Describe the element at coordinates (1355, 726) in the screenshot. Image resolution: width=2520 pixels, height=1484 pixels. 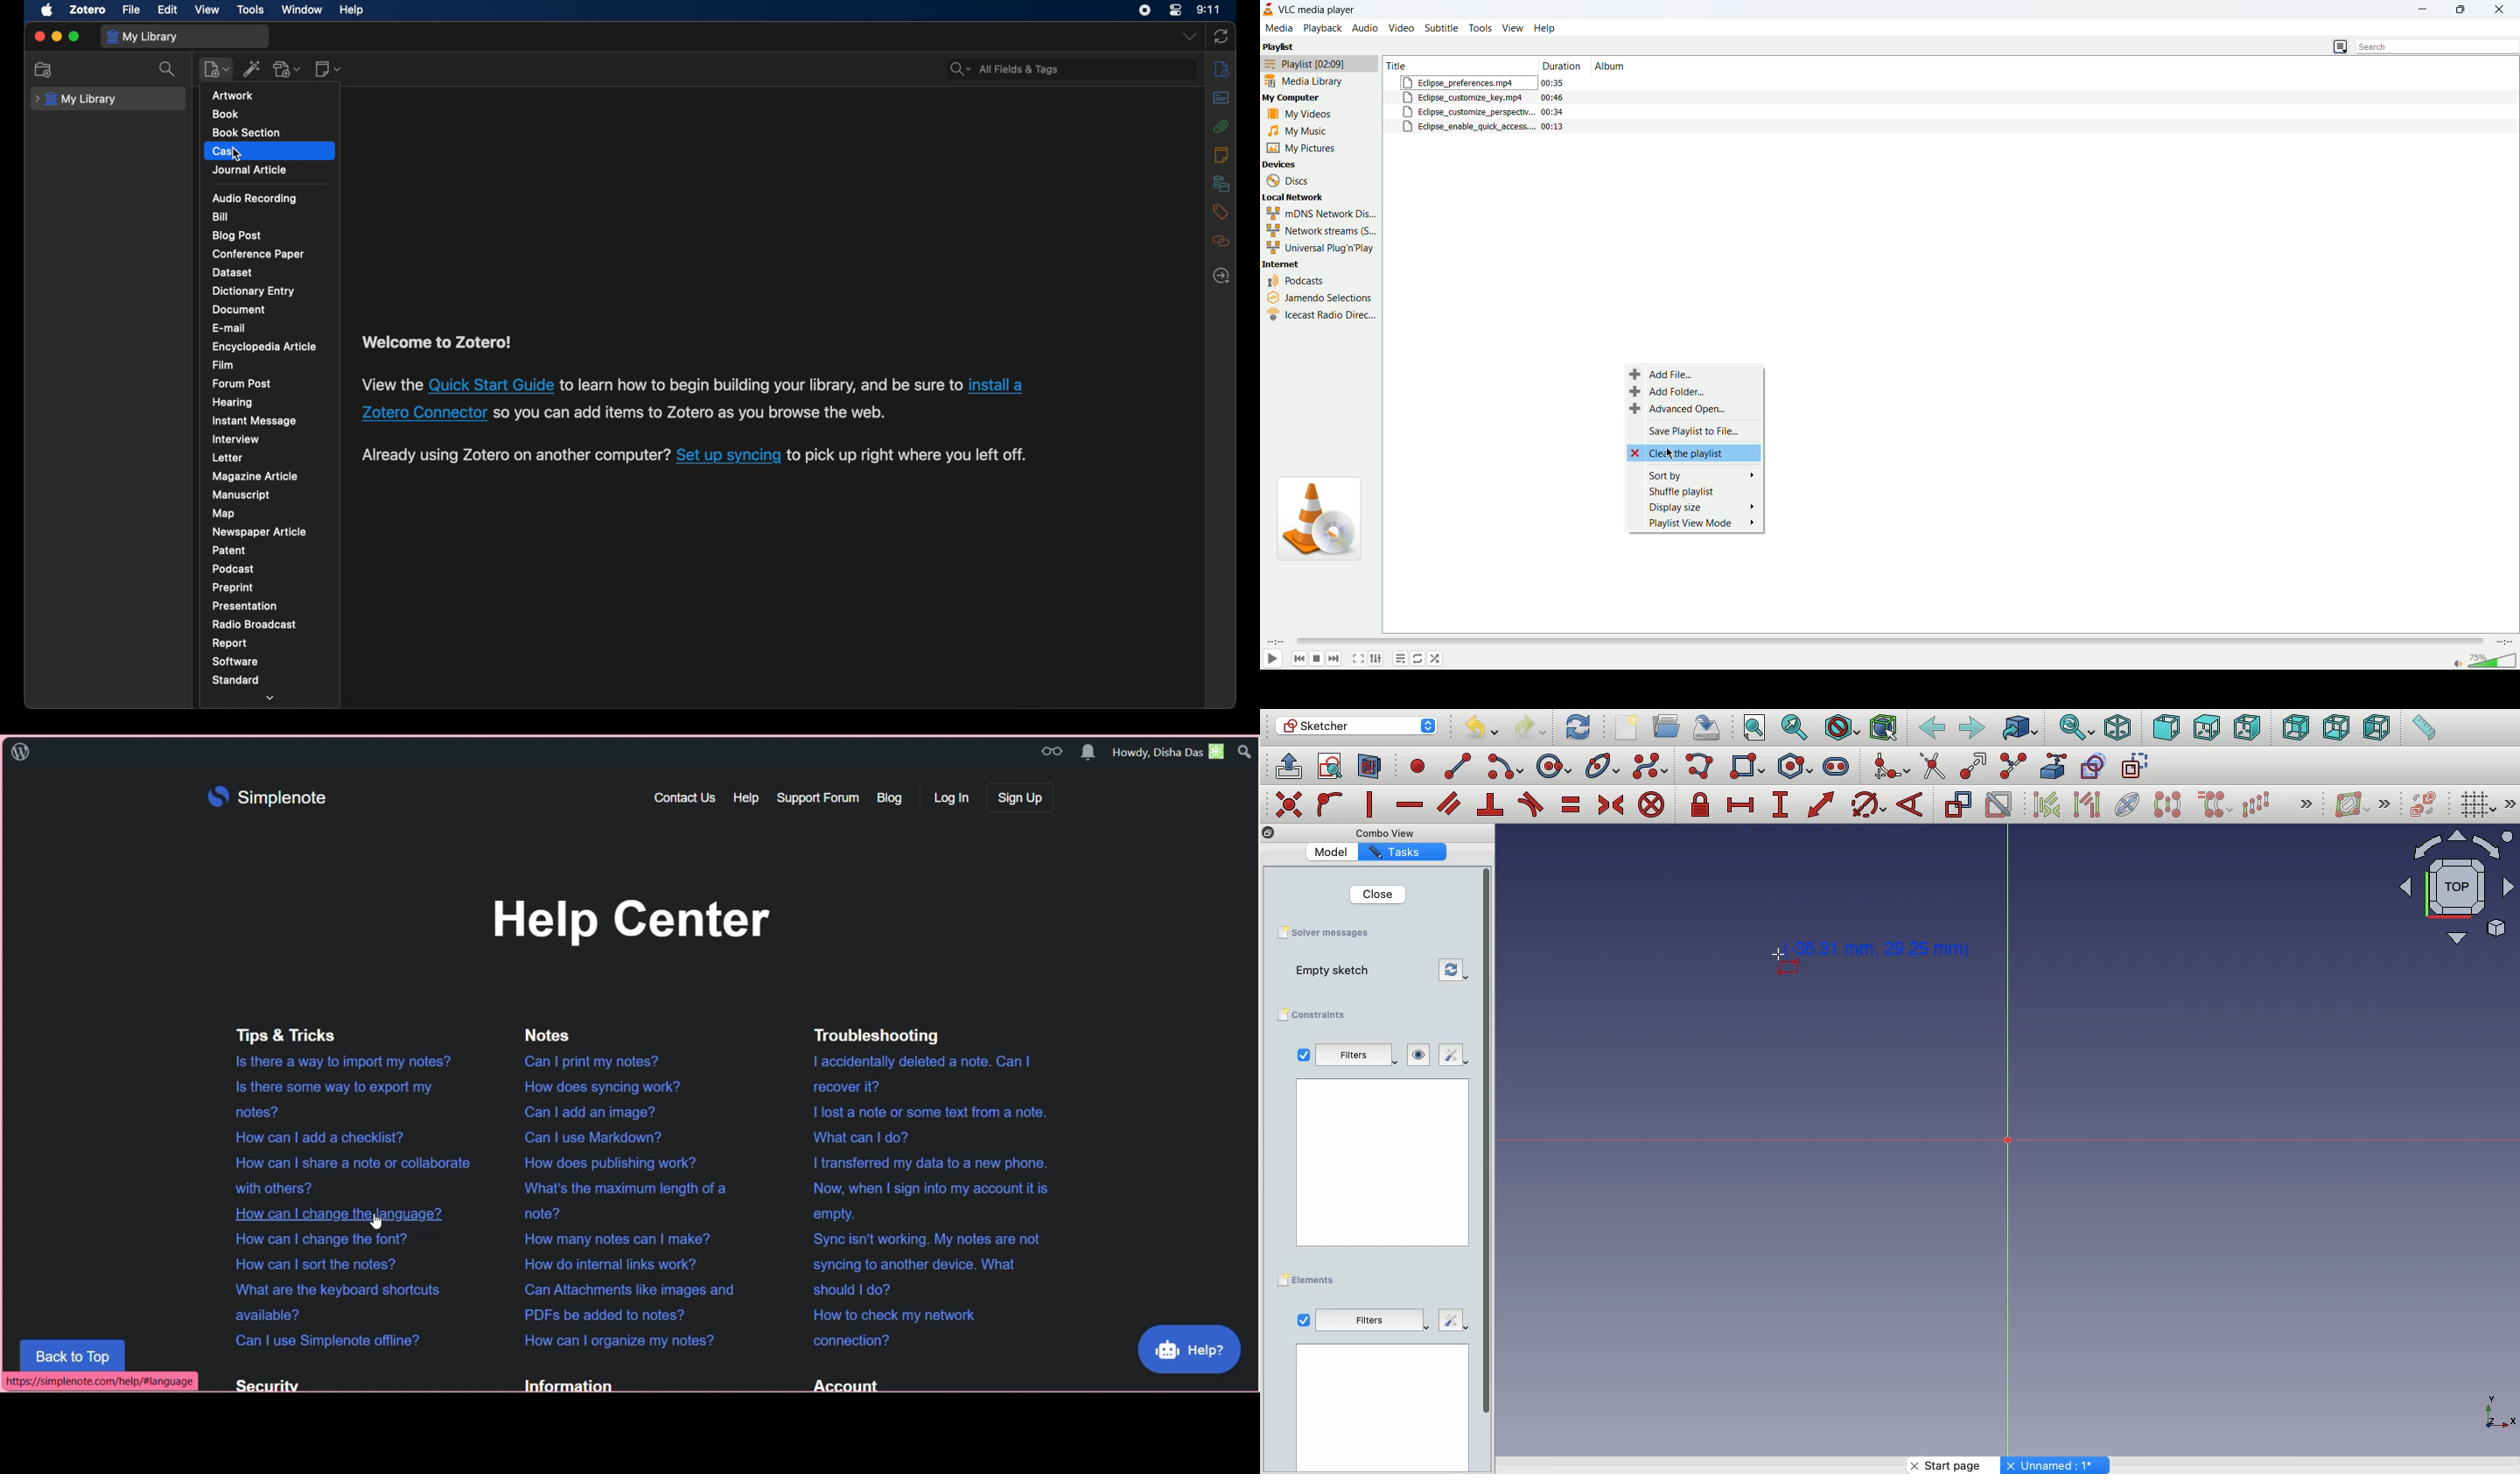
I see `Sketcher - Workbench` at that location.